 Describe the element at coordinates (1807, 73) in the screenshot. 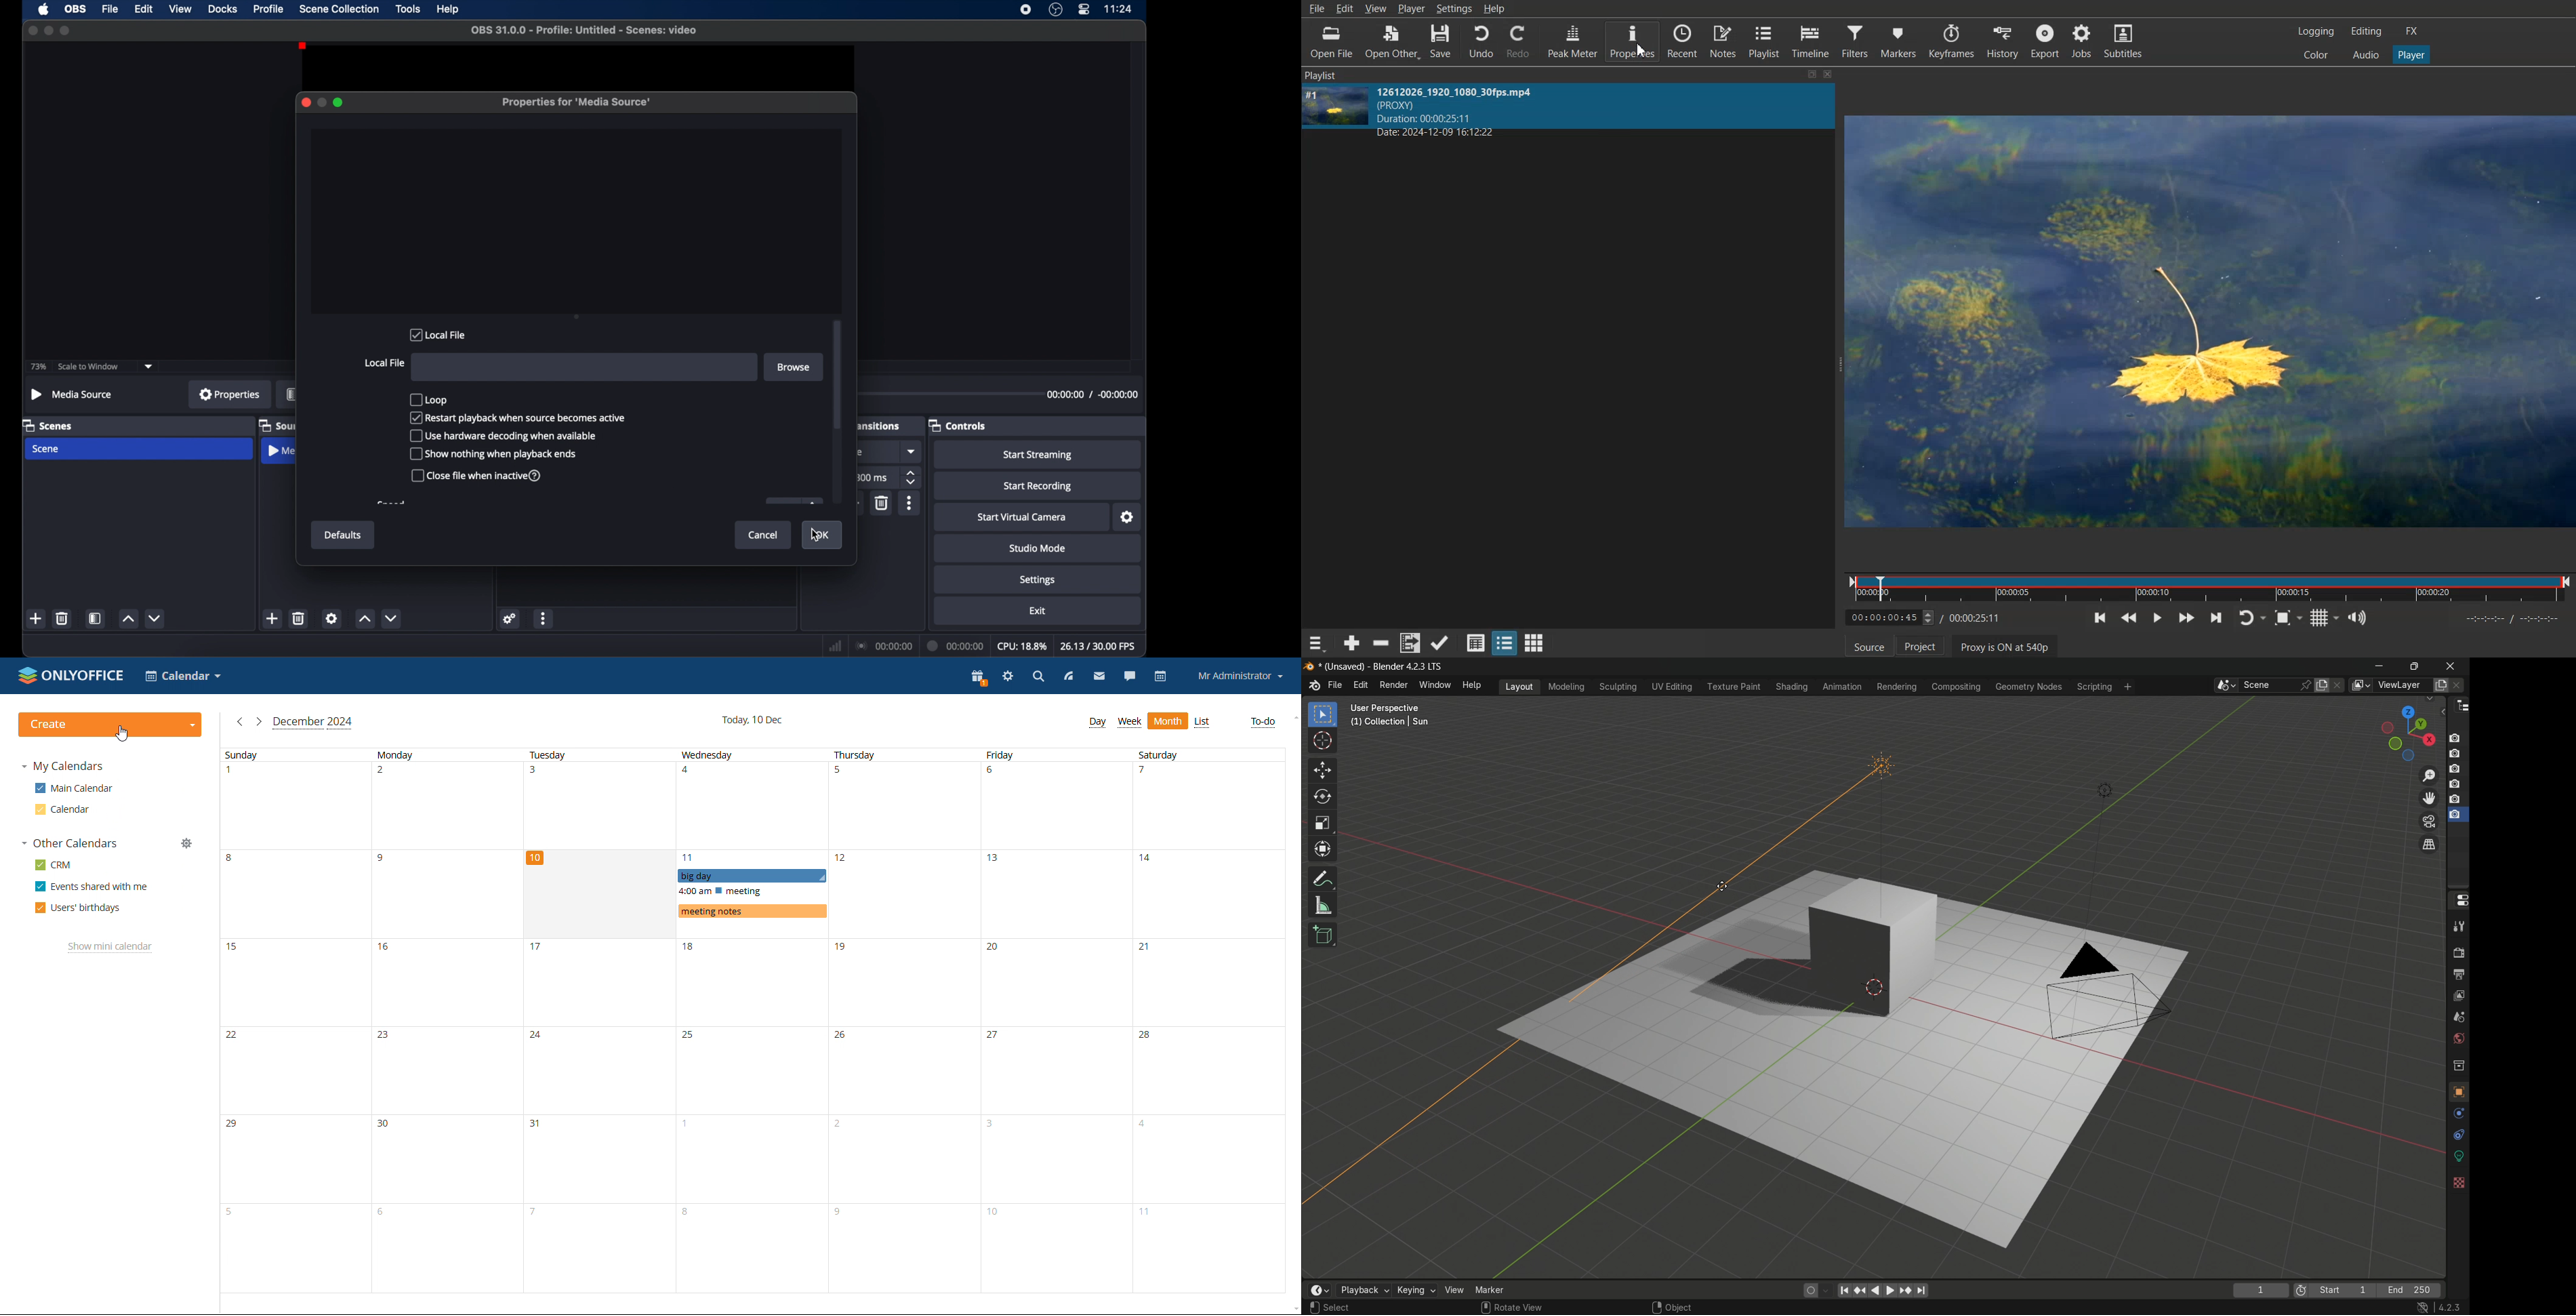

I see `resize` at that location.